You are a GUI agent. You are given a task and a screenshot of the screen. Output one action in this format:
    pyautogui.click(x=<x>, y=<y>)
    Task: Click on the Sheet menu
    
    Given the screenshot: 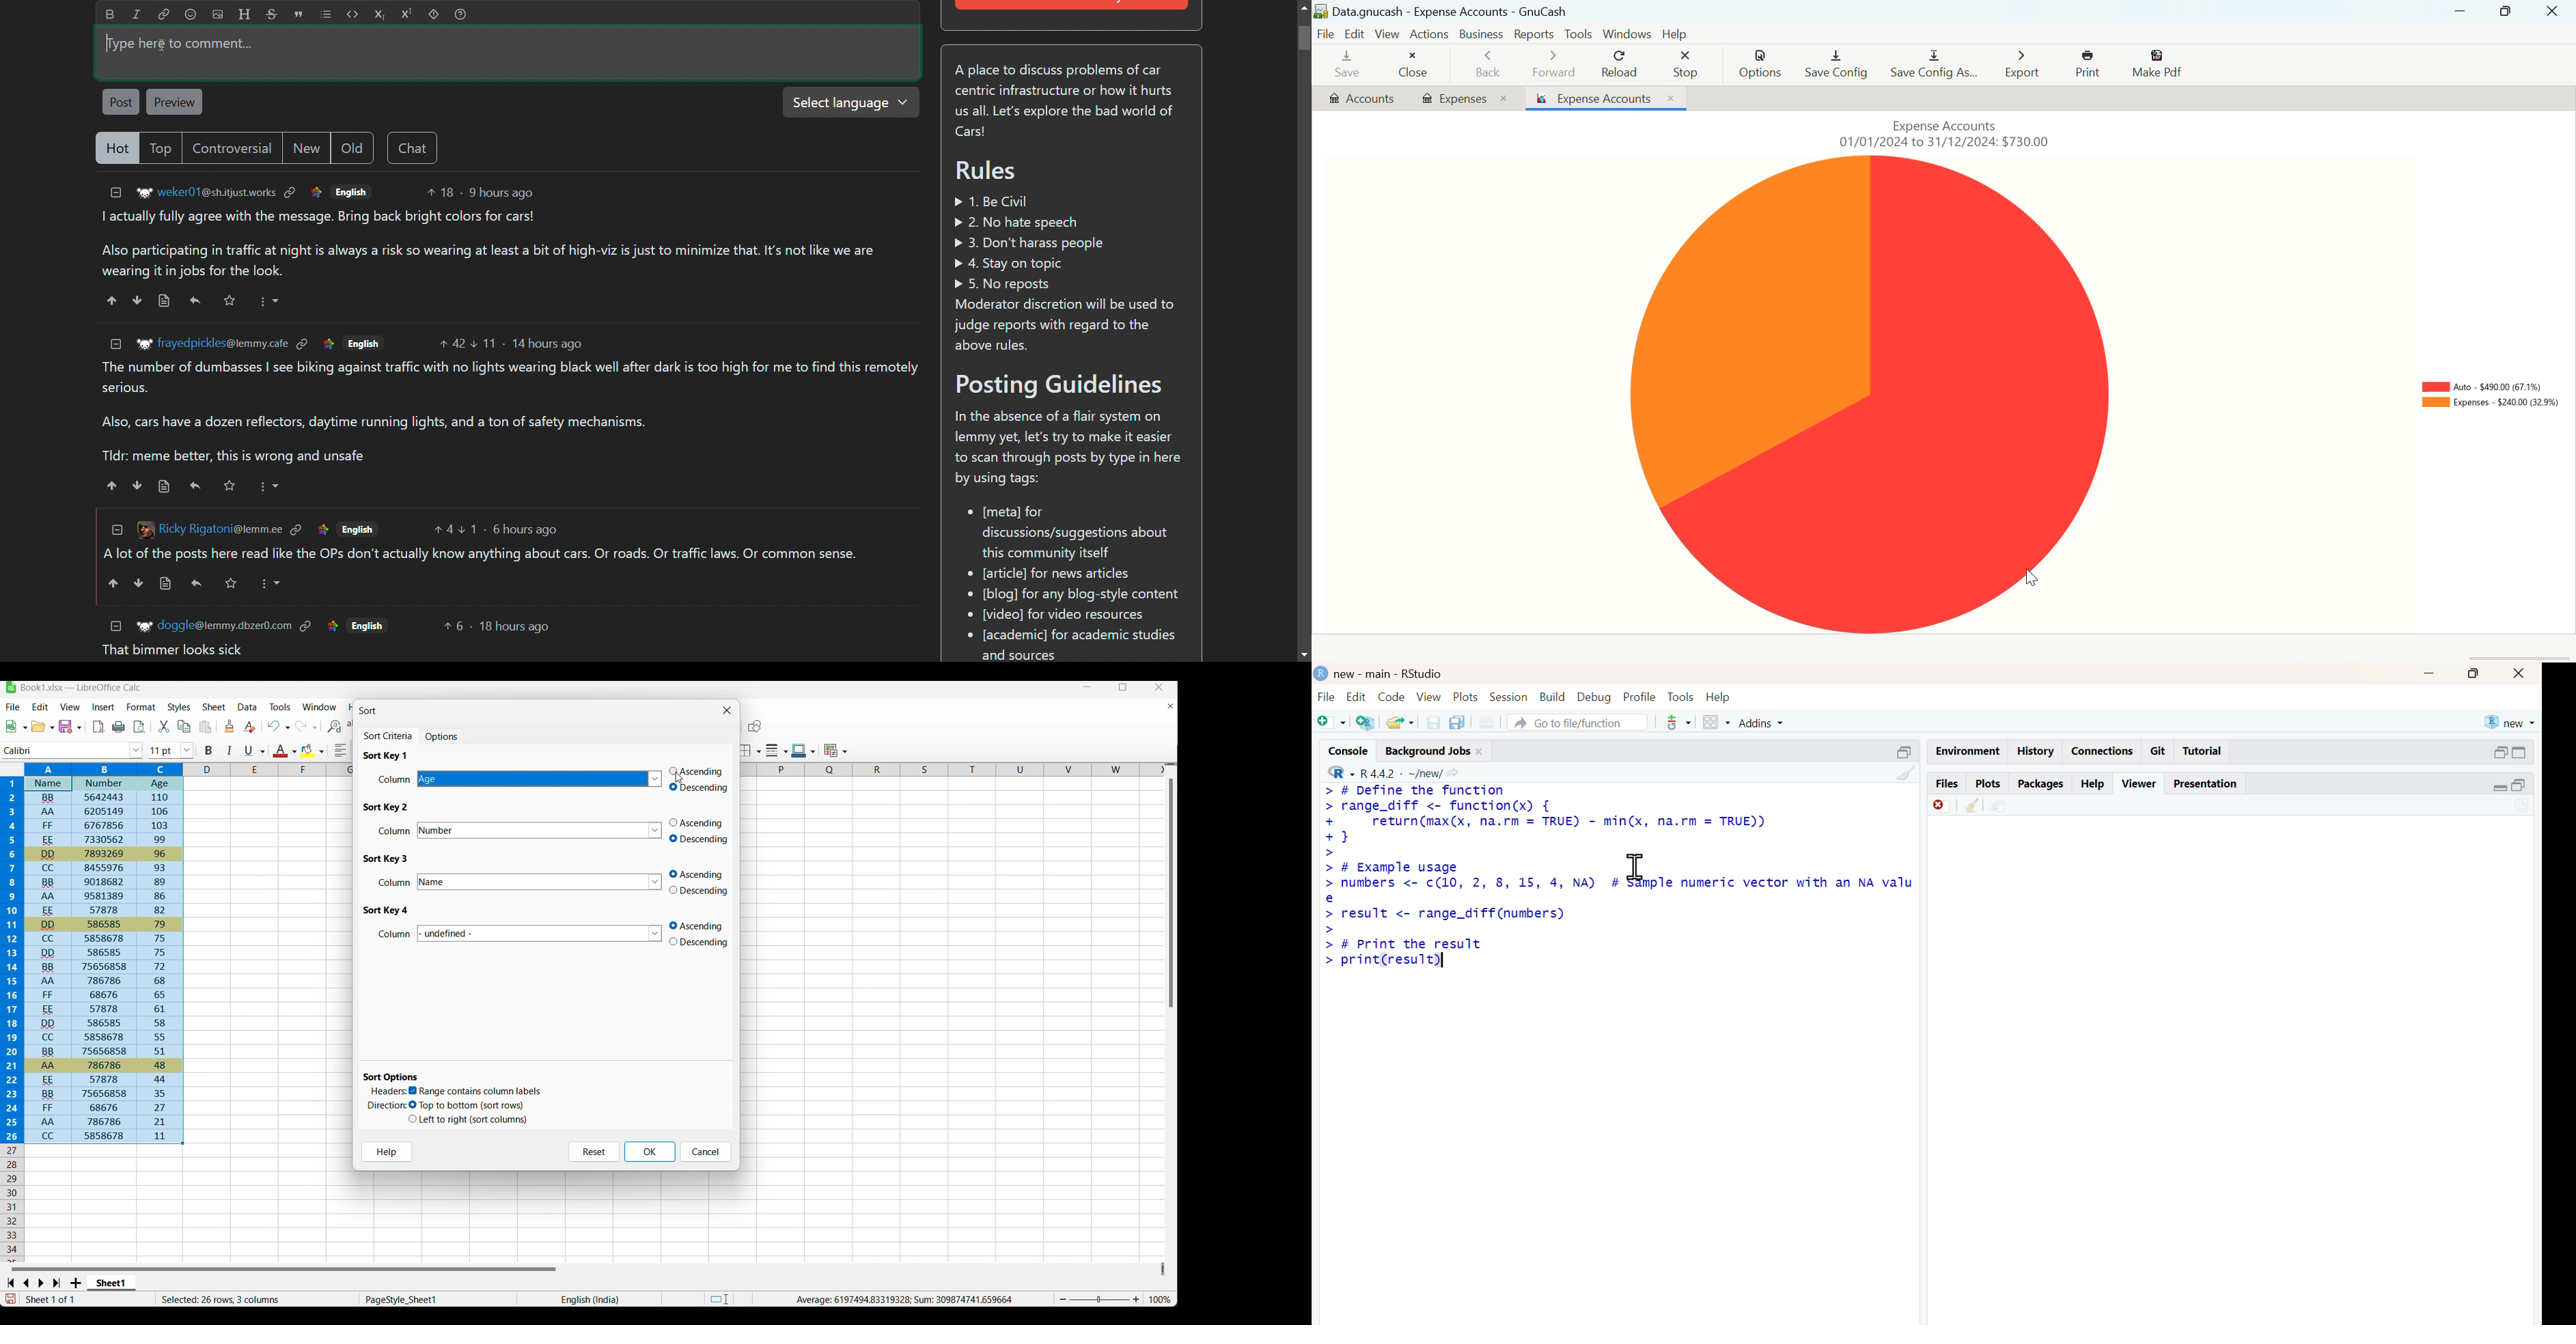 What is the action you would take?
    pyautogui.click(x=215, y=707)
    